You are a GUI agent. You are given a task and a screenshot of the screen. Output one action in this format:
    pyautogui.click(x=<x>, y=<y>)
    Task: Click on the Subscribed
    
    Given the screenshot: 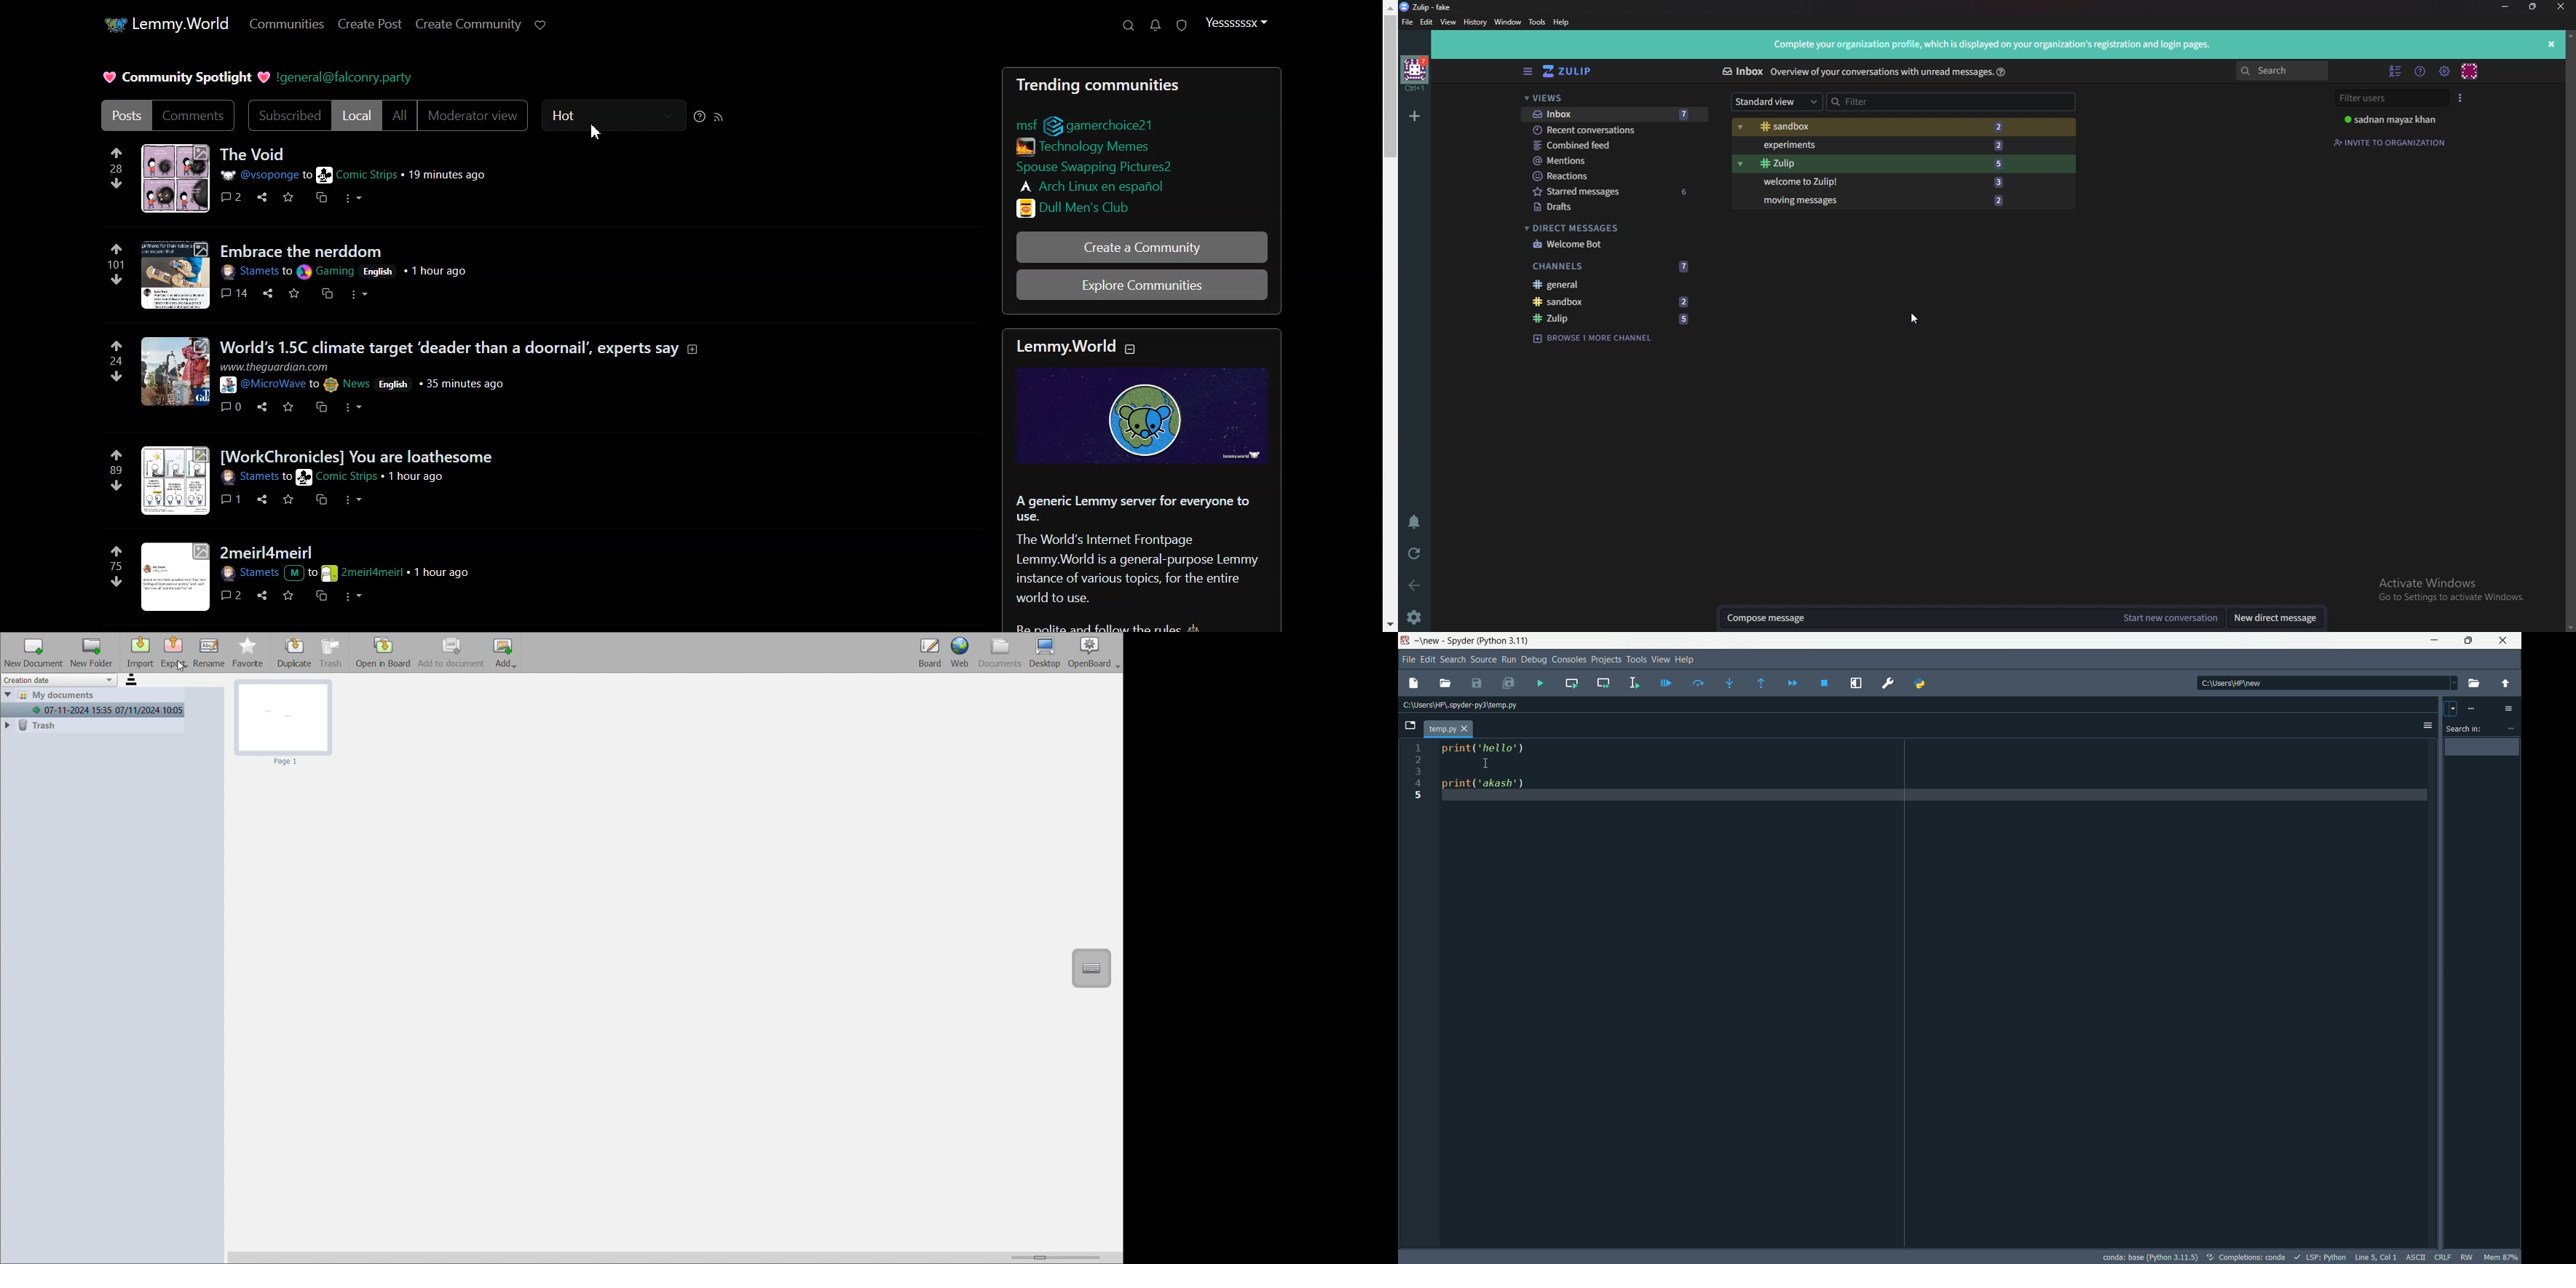 What is the action you would take?
    pyautogui.click(x=286, y=116)
    